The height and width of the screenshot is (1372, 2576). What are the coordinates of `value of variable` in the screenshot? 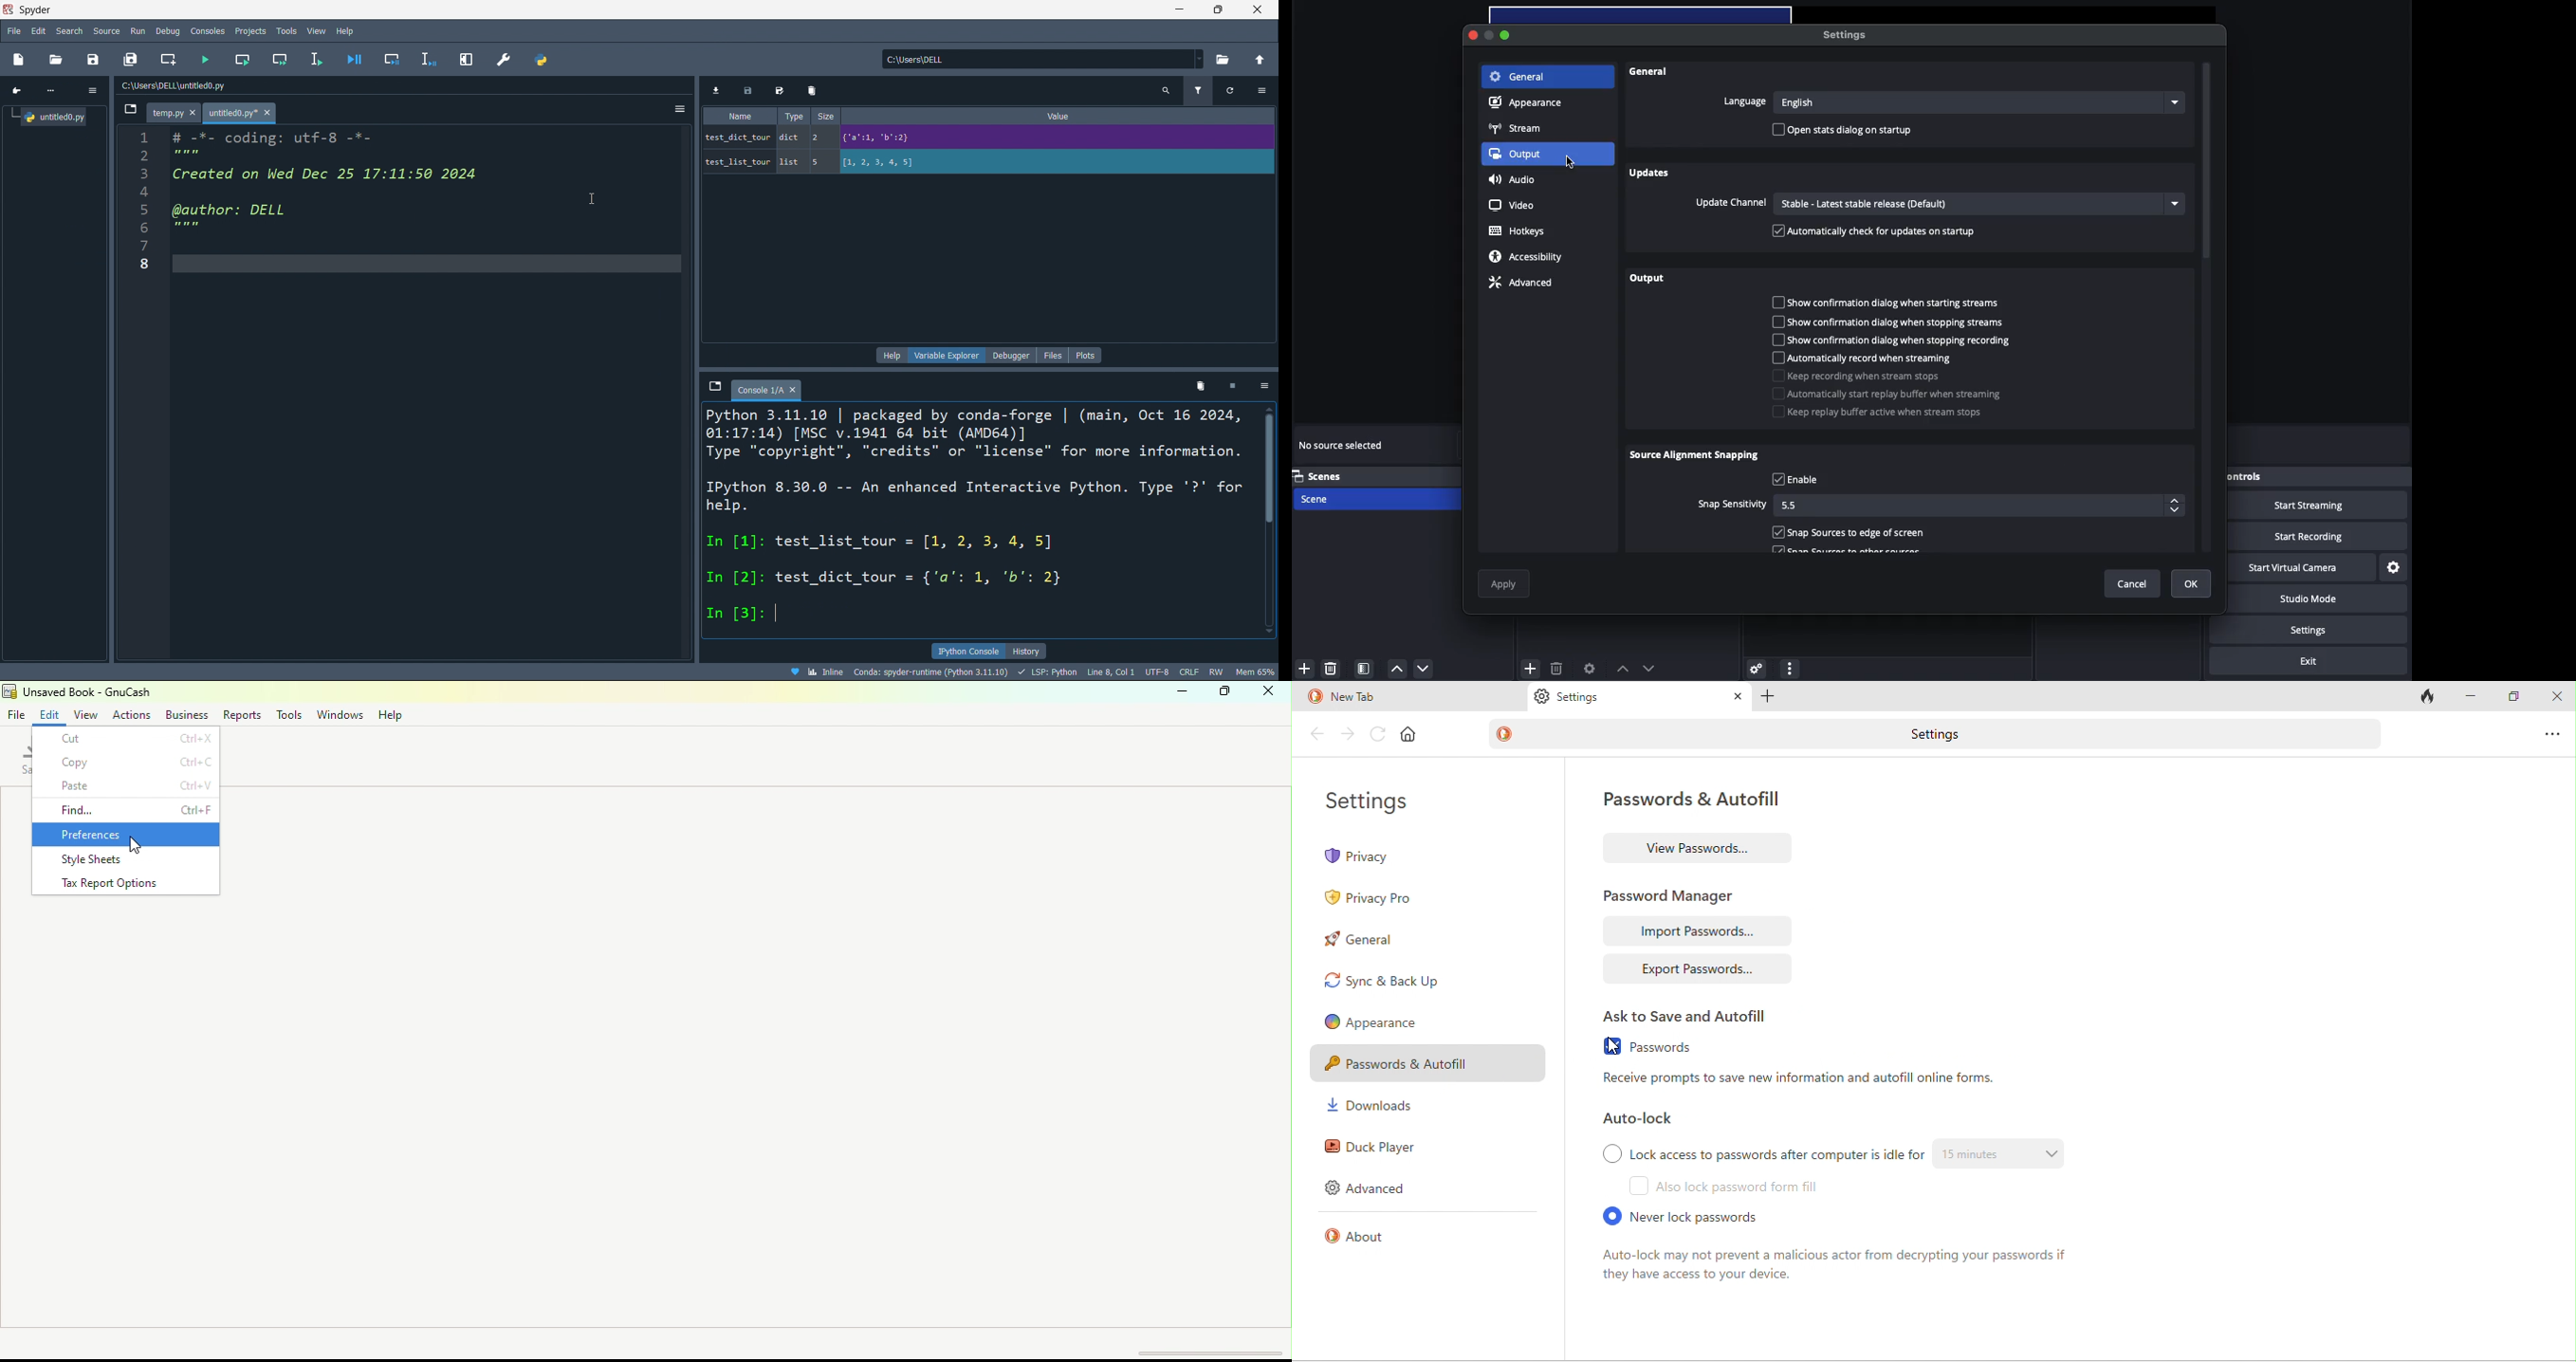 It's located at (1048, 137).